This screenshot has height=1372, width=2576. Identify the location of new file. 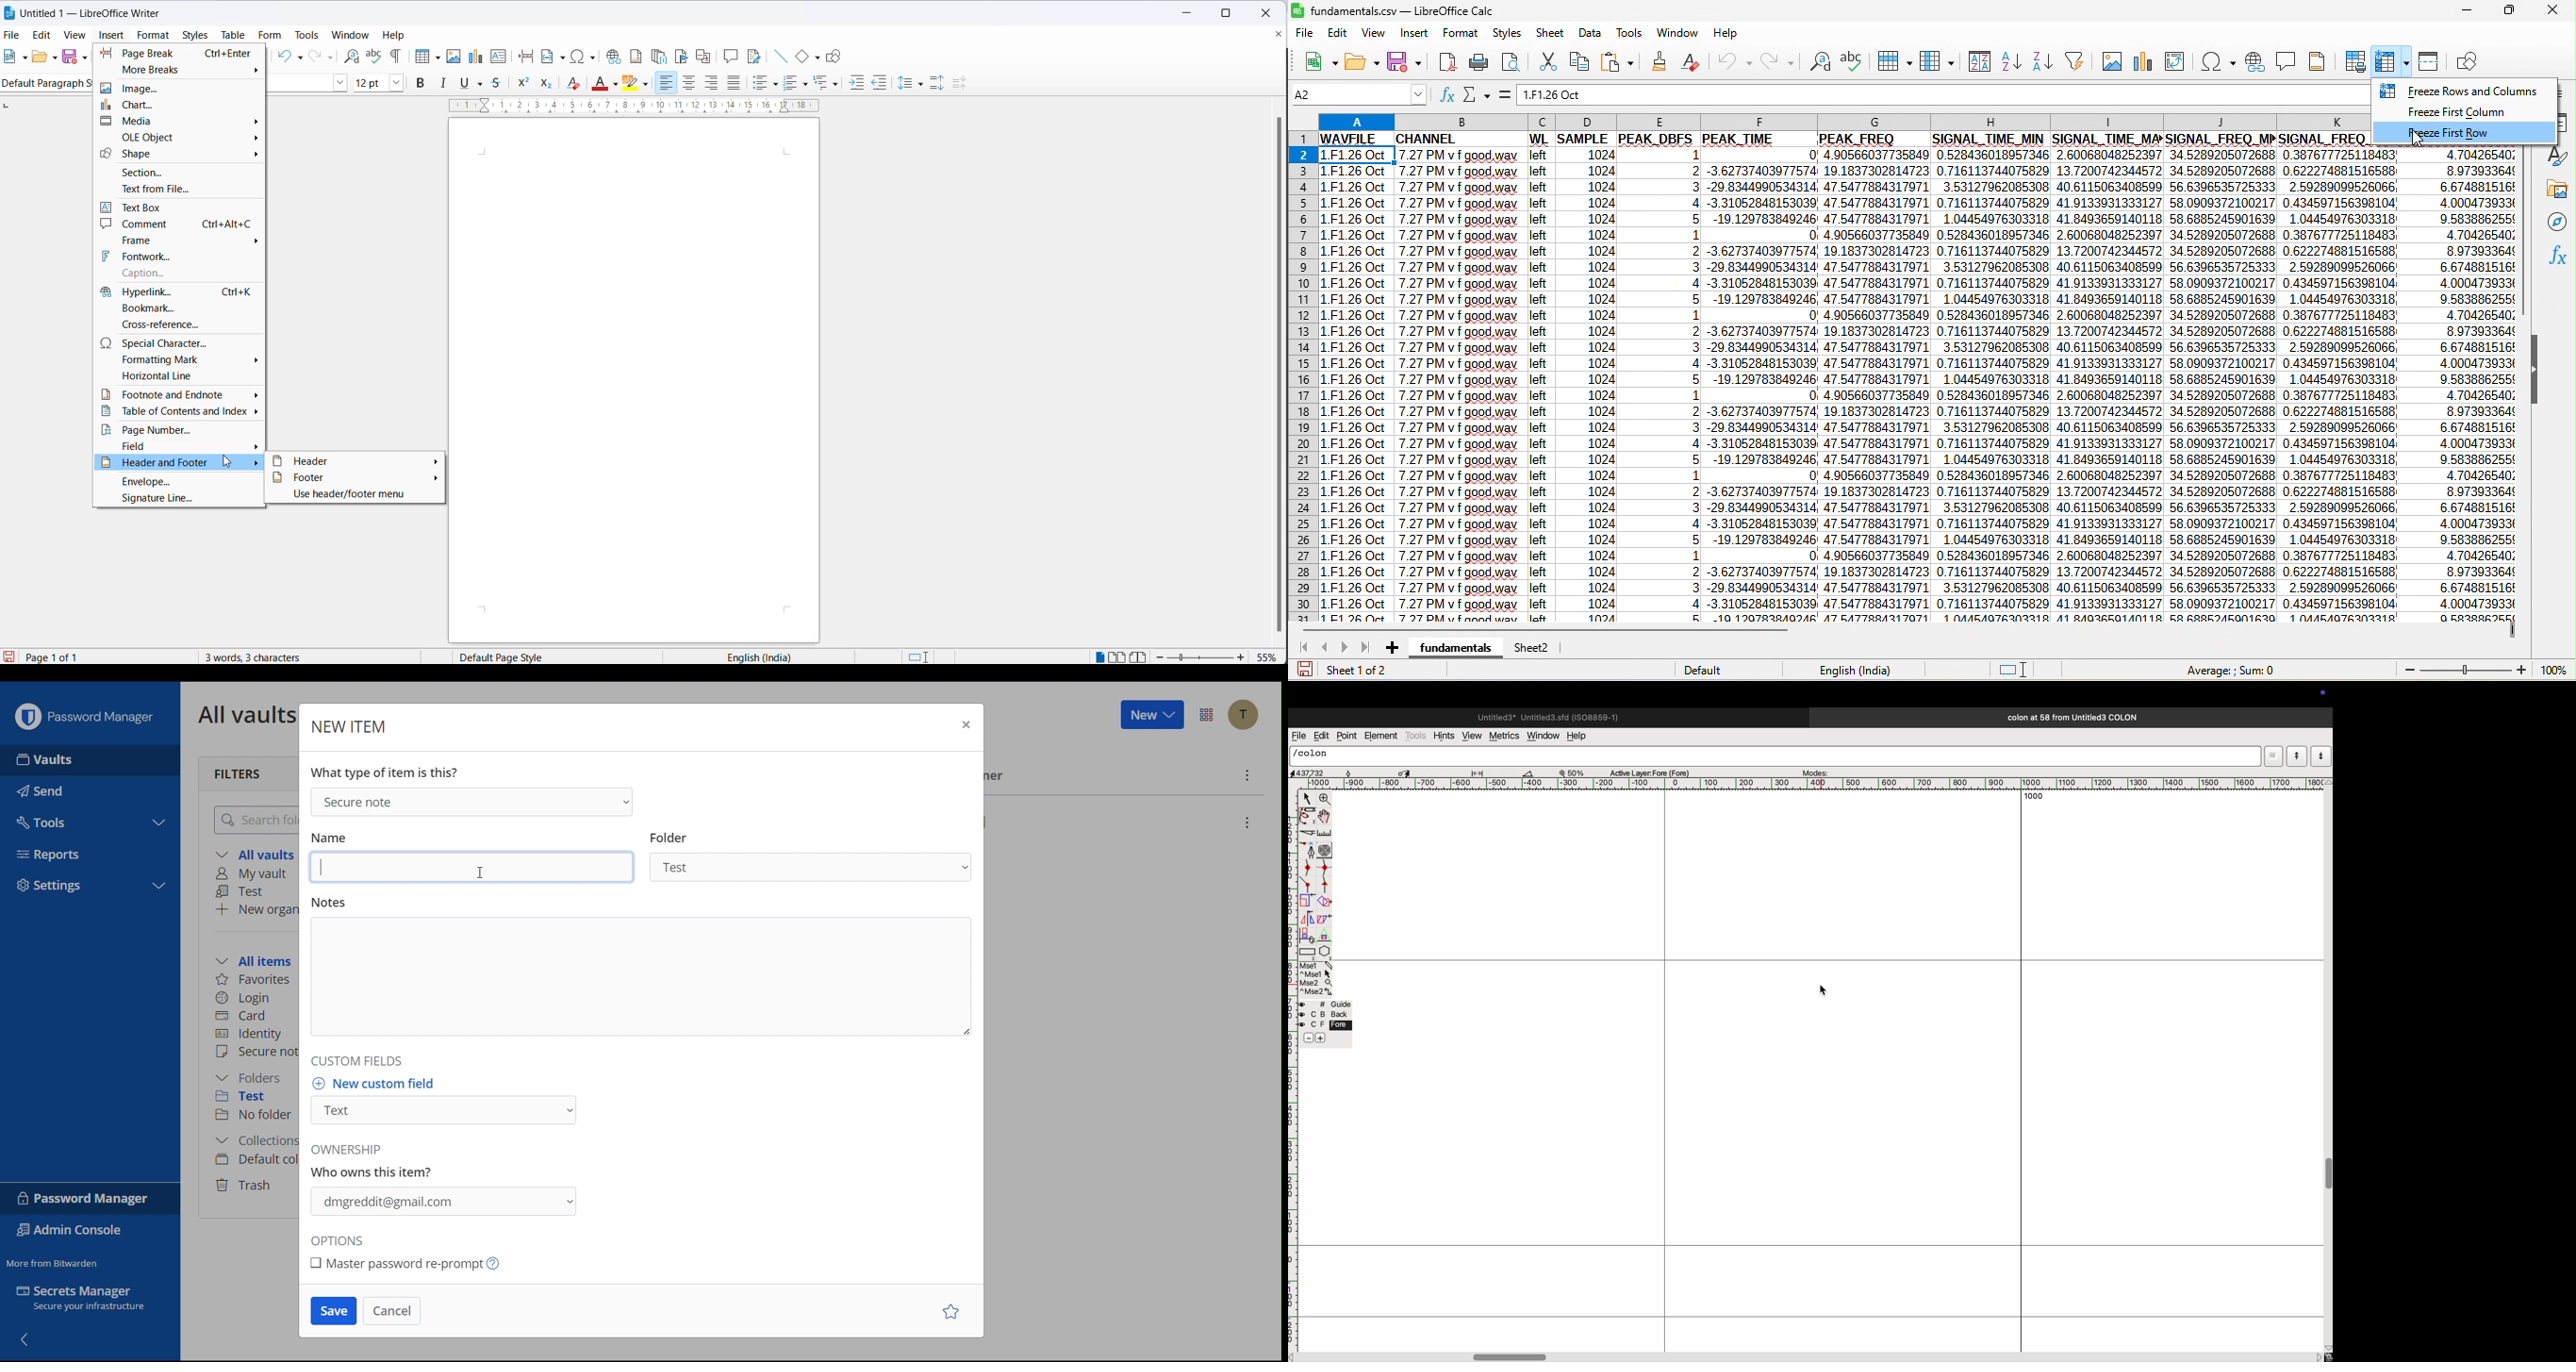
(10, 58).